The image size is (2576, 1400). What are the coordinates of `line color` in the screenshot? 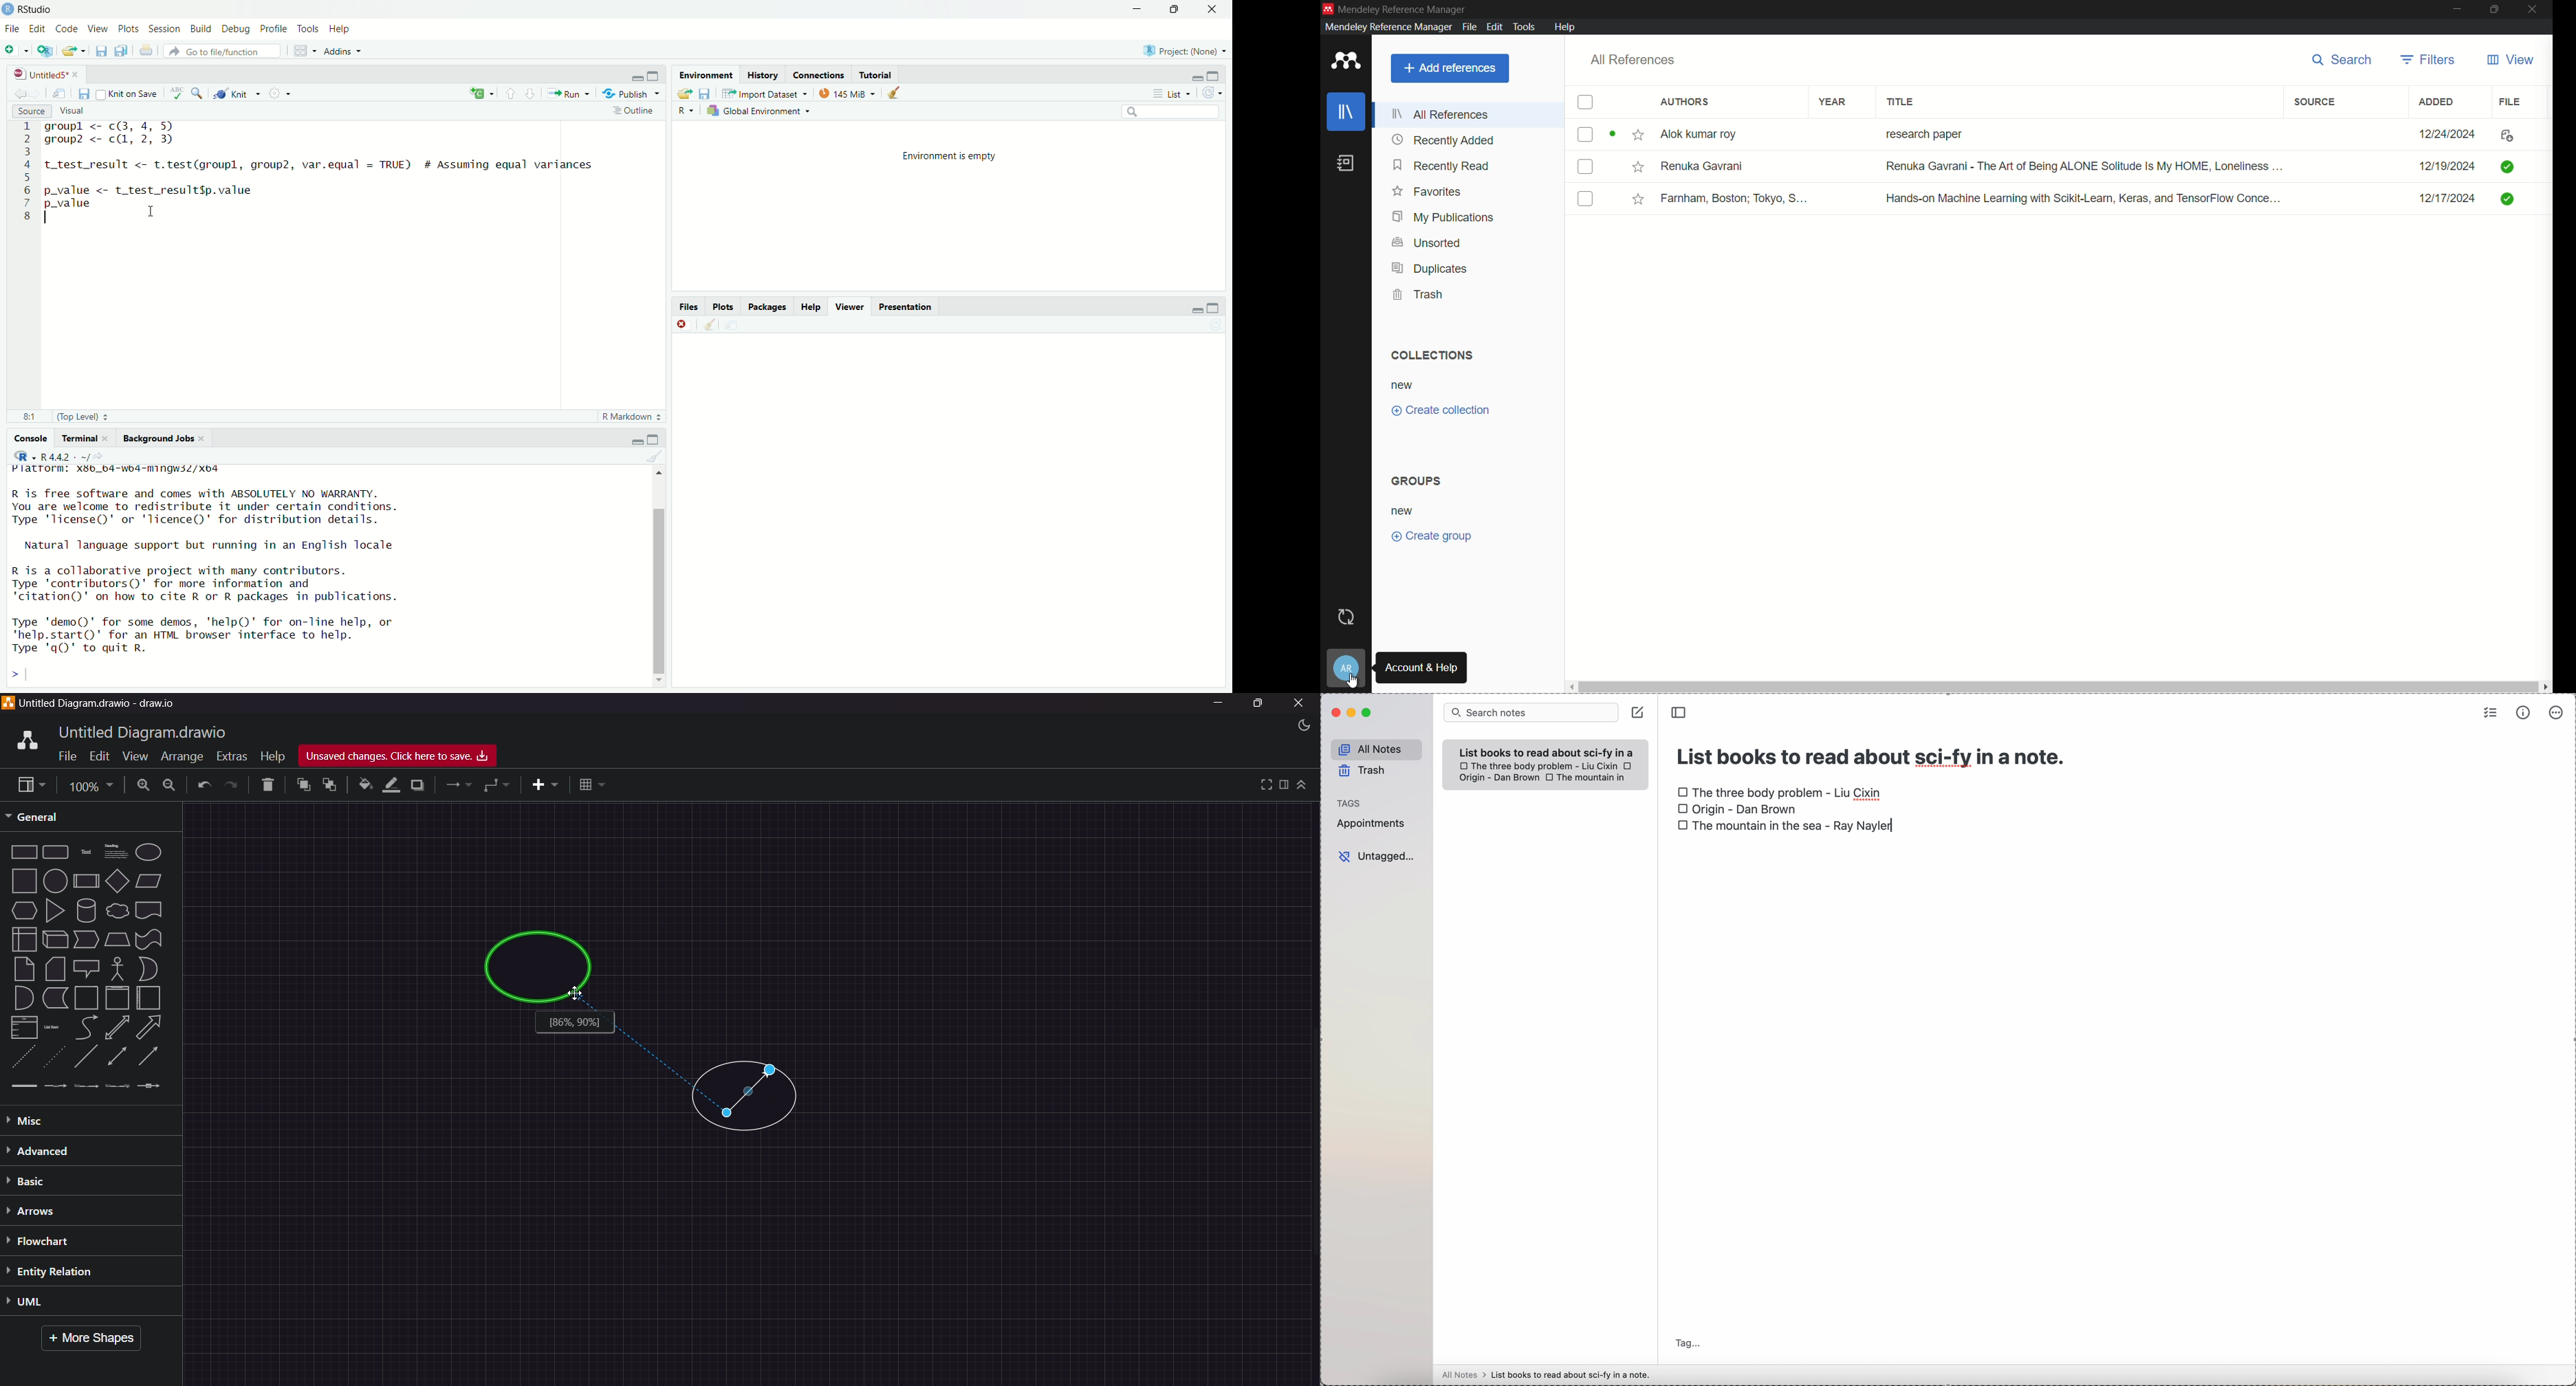 It's located at (391, 784).